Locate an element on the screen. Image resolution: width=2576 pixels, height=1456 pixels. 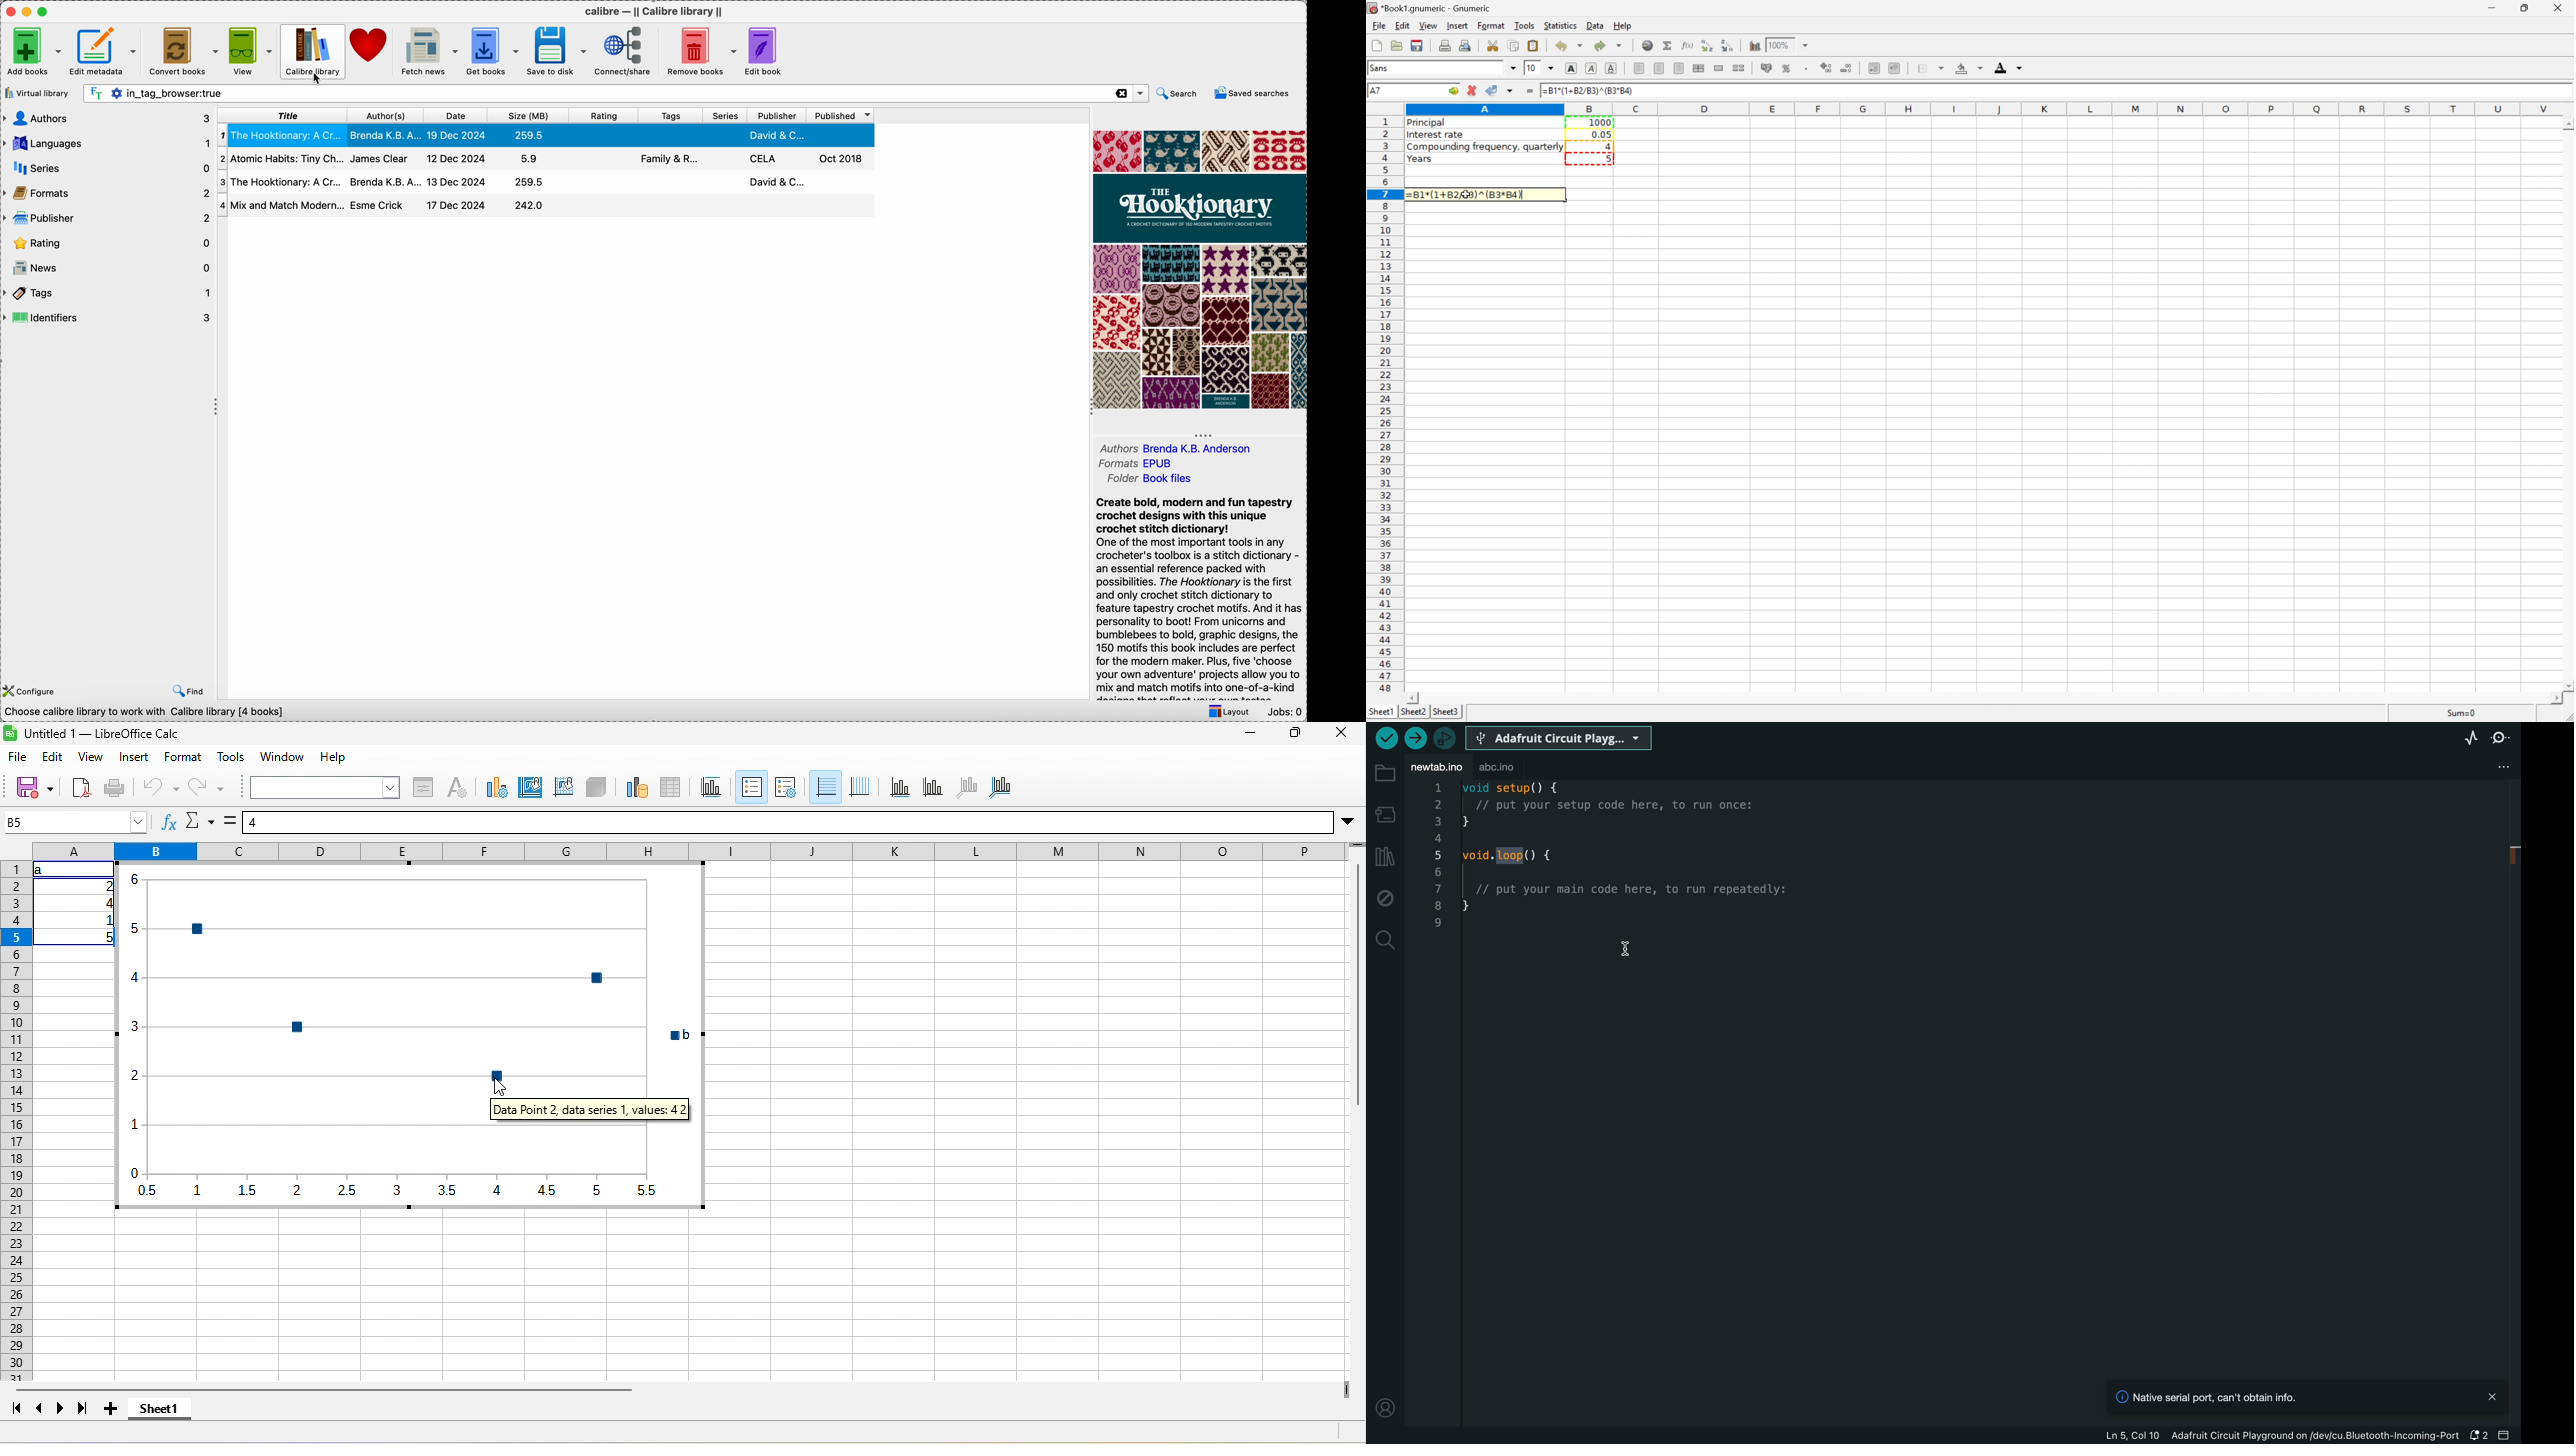
Sum=0 is located at coordinates (2462, 713).